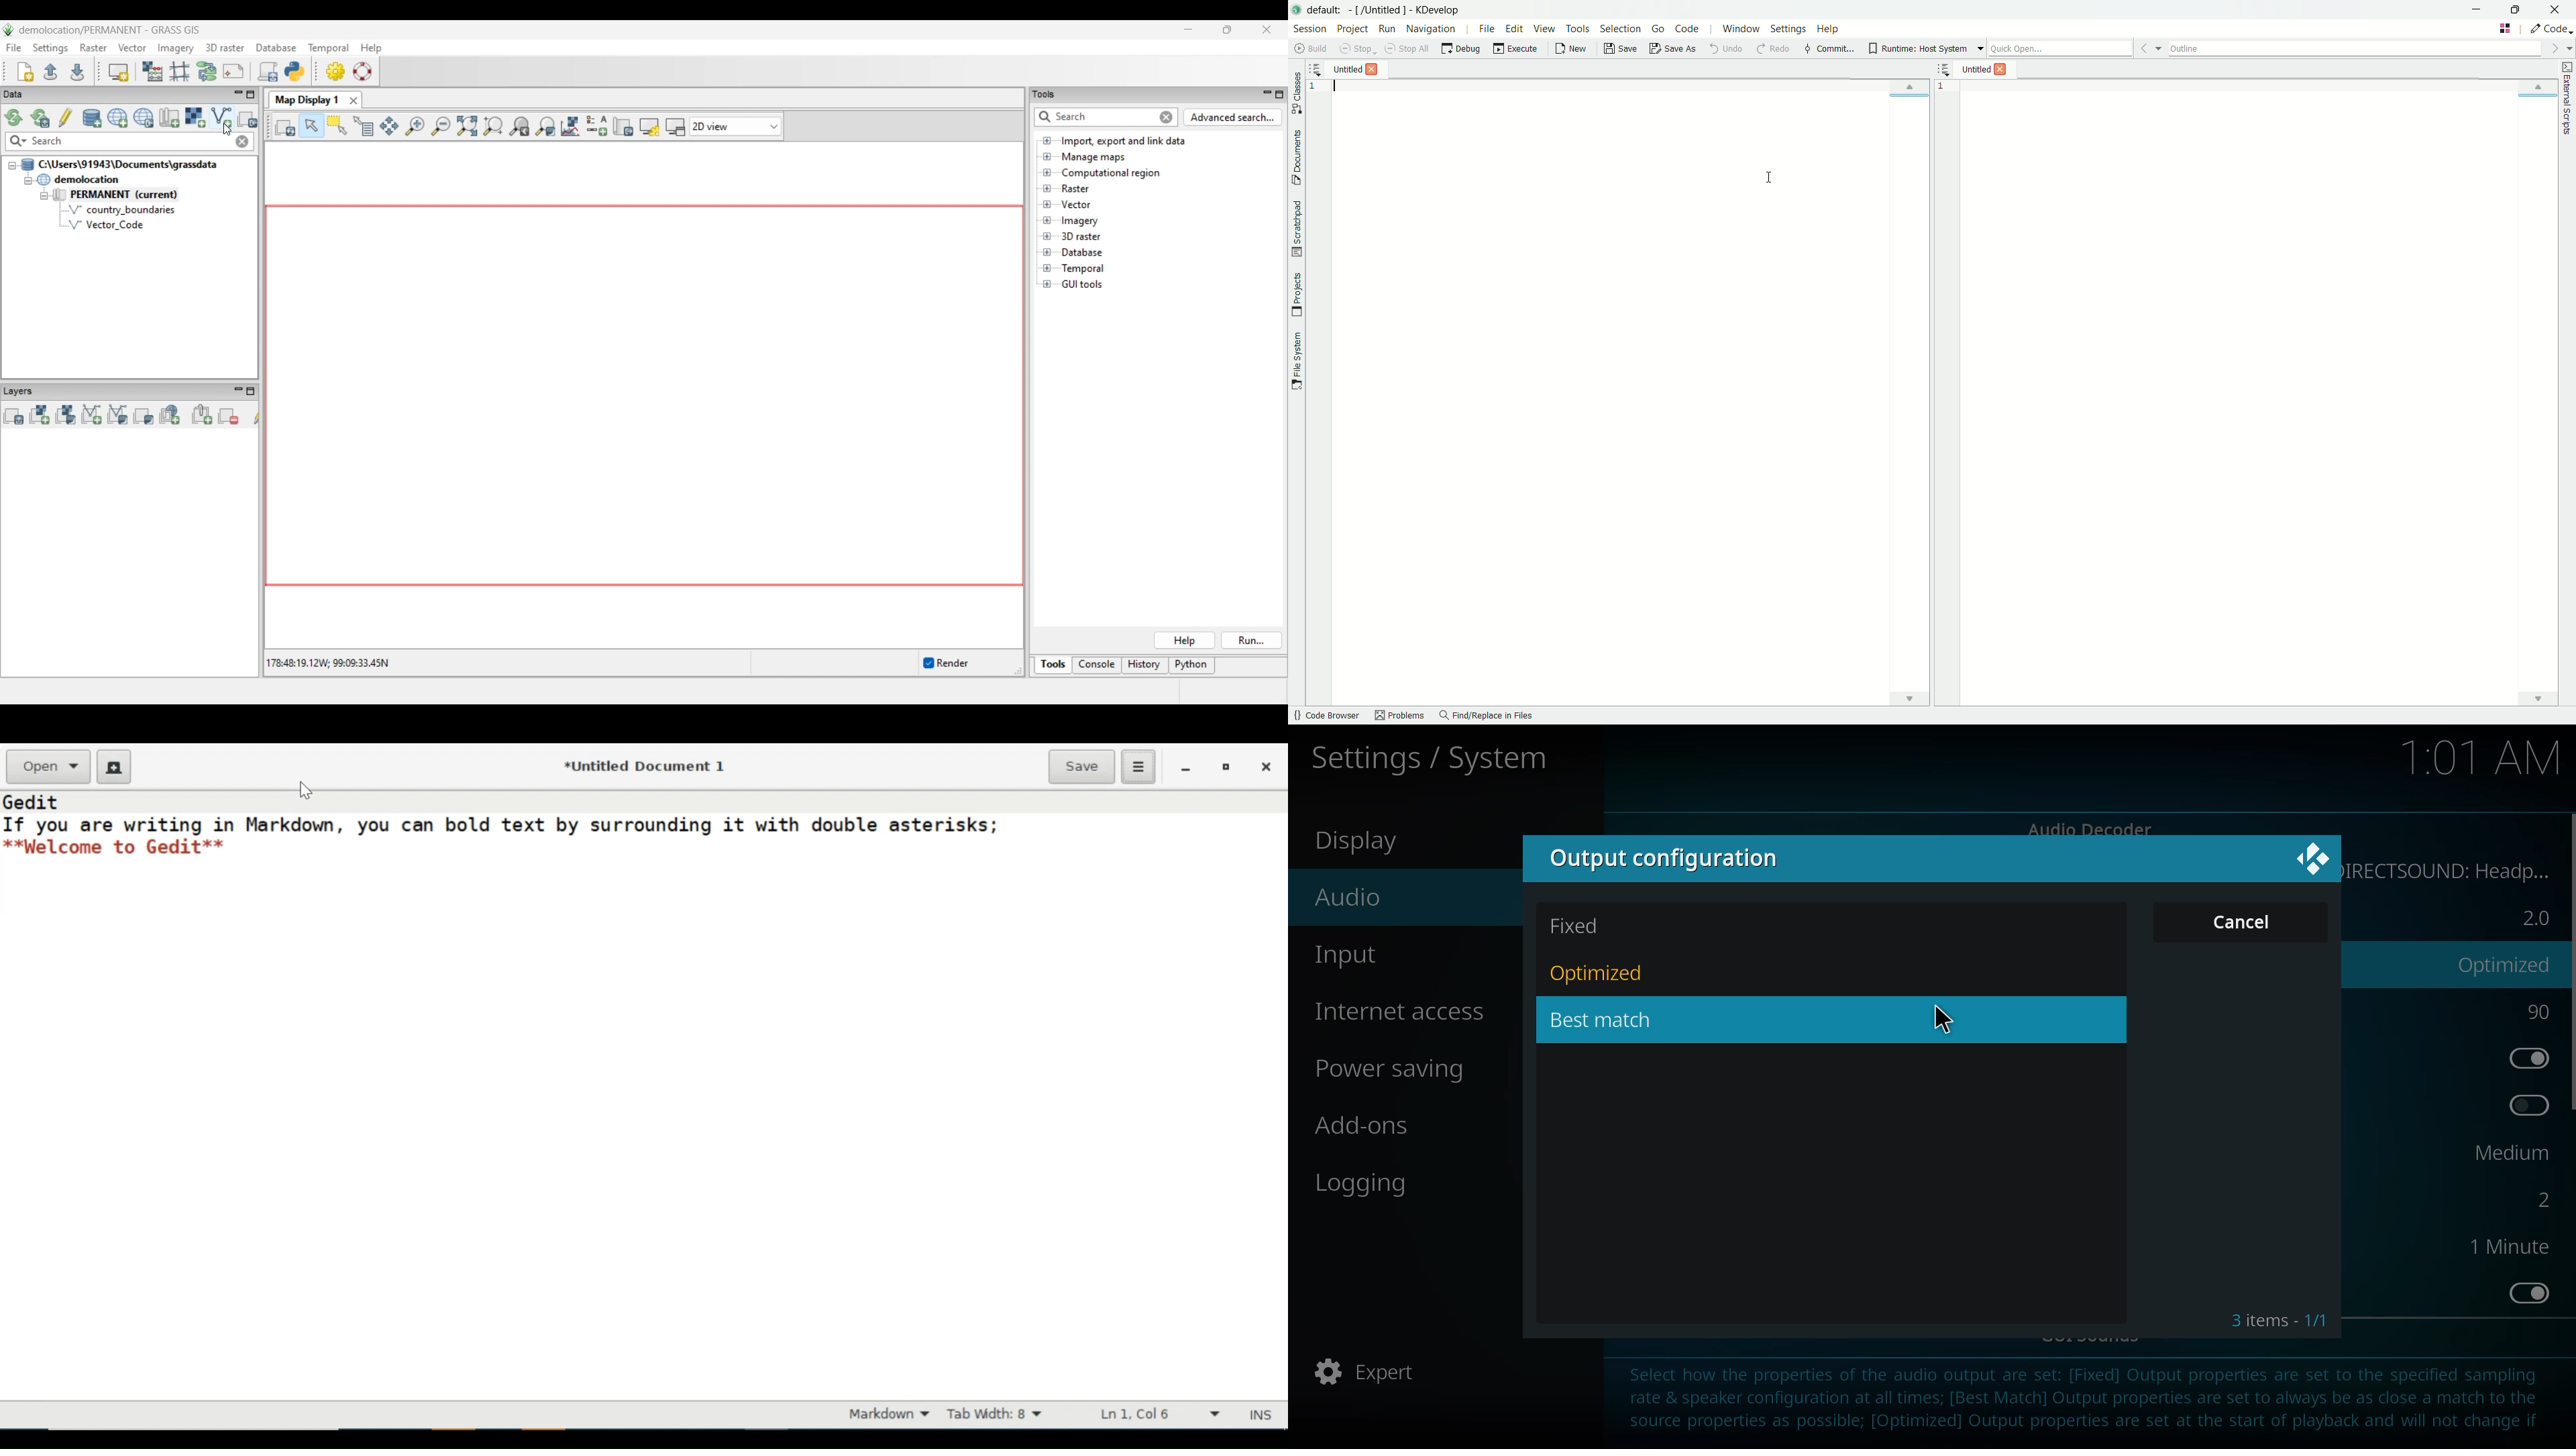  Describe the element at coordinates (1368, 1370) in the screenshot. I see `expert` at that location.